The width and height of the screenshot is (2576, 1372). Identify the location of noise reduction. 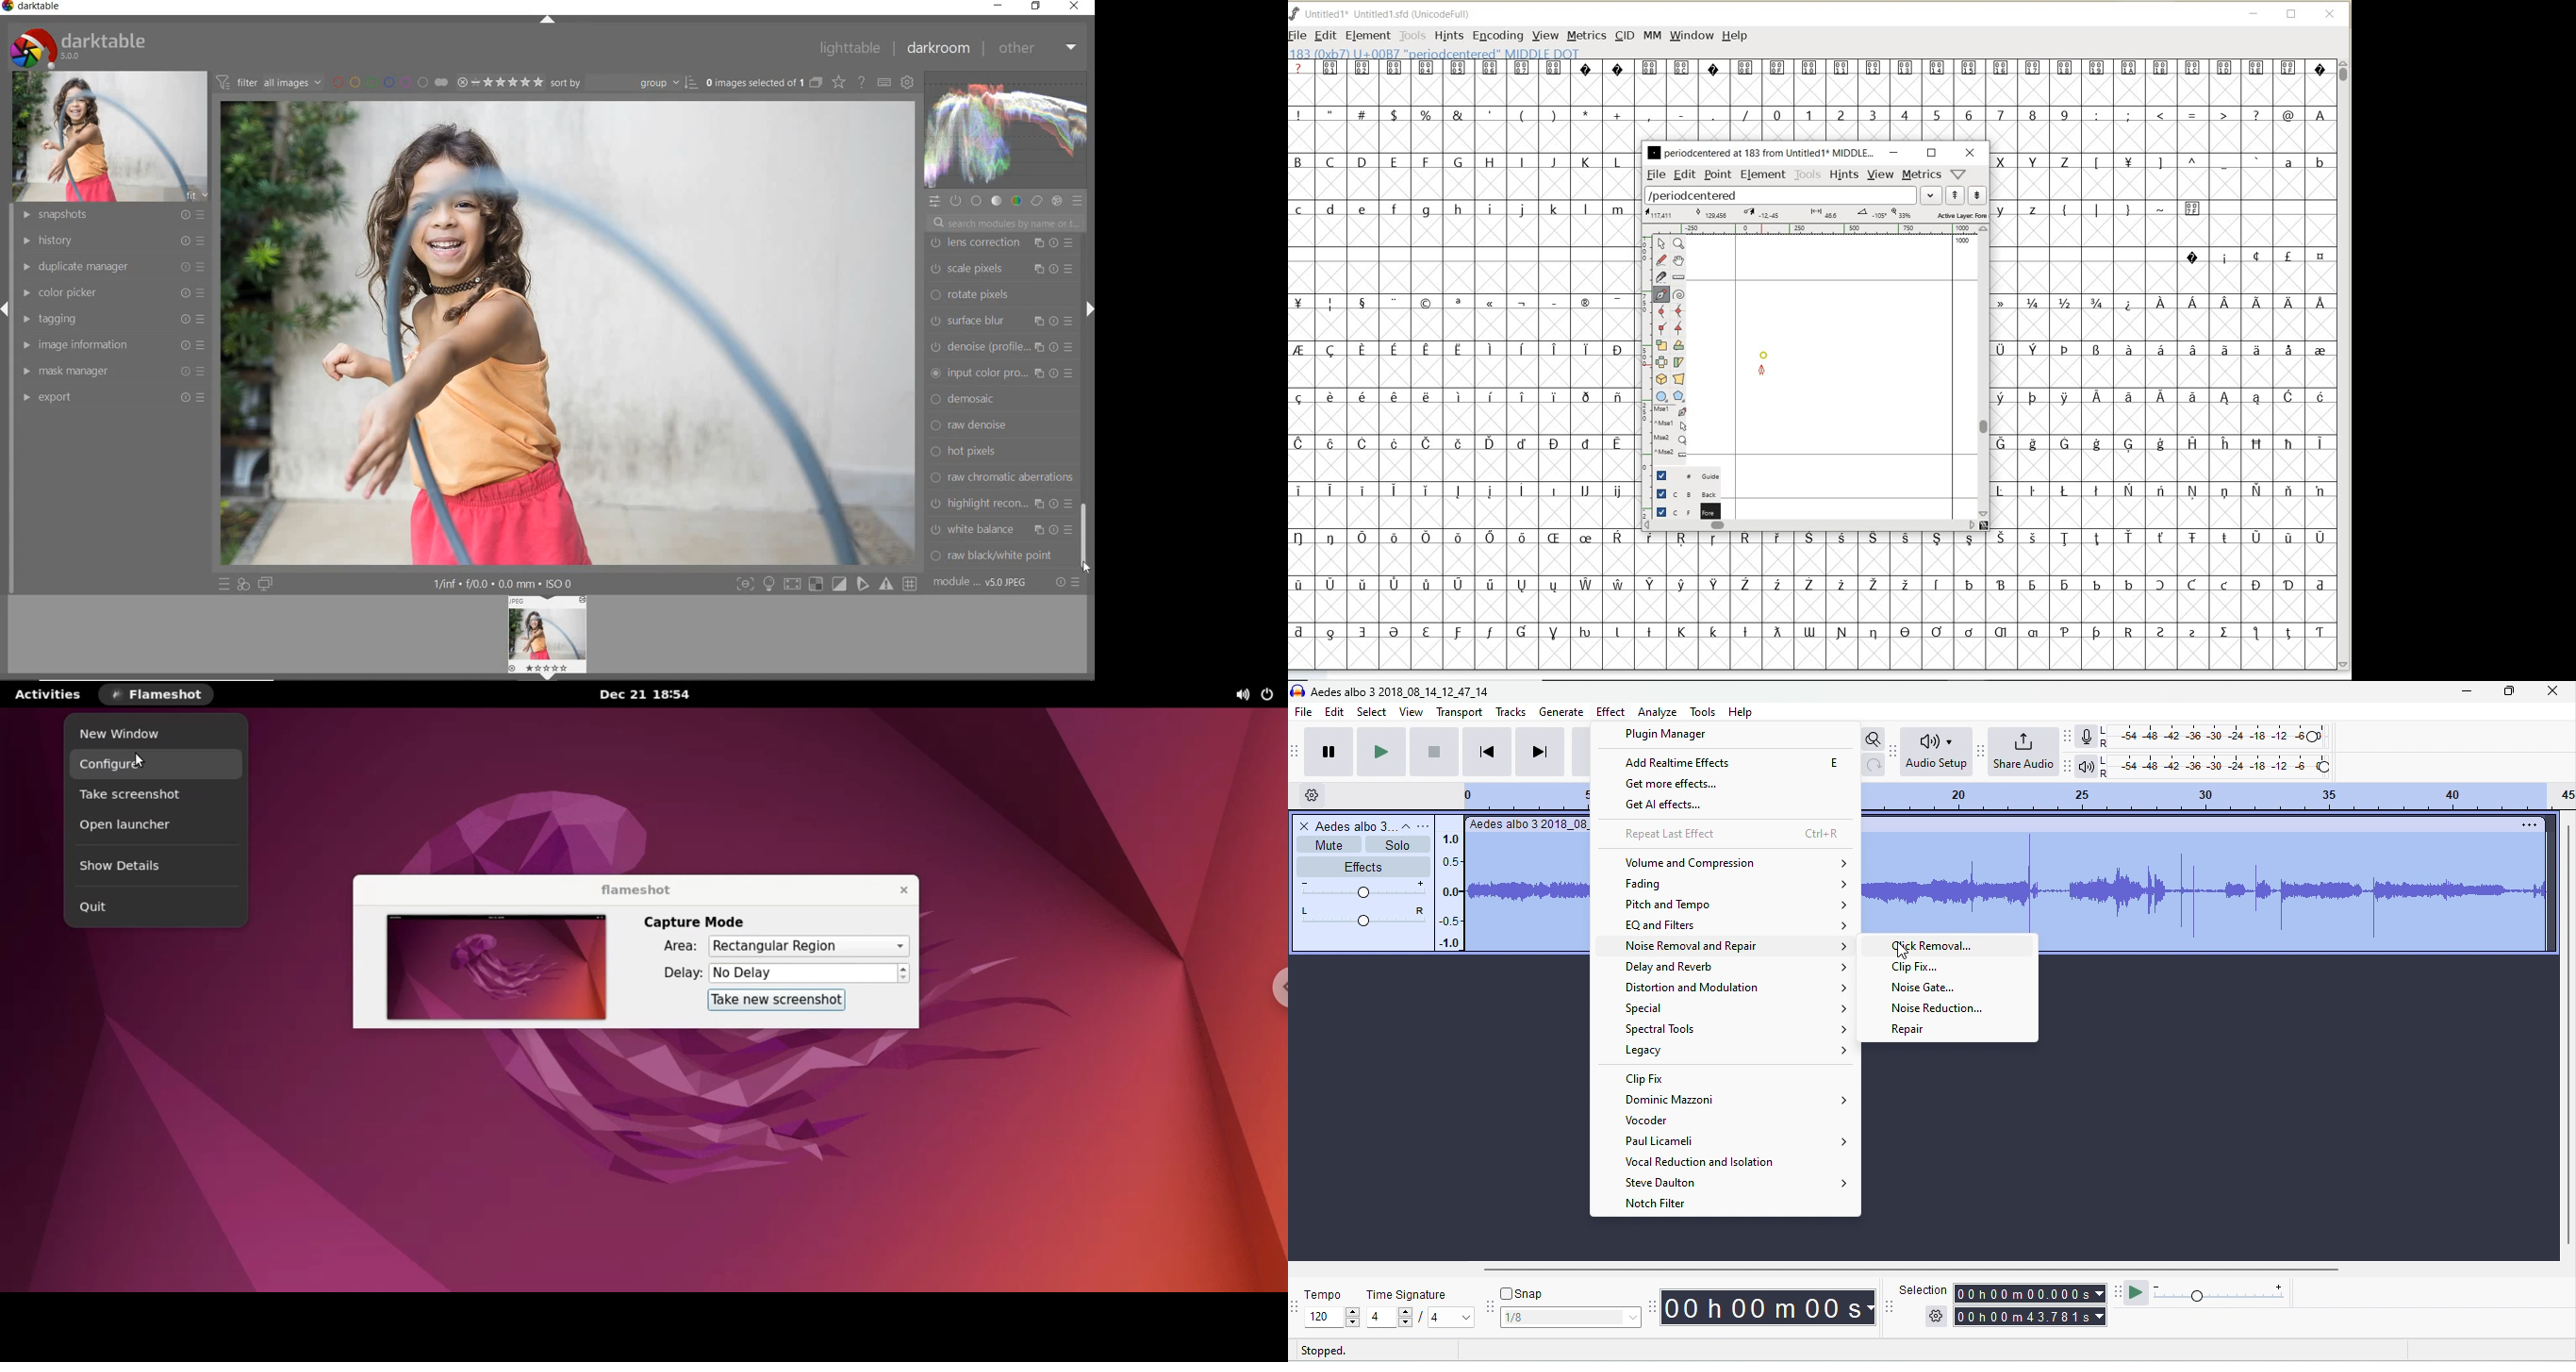
(1941, 1010).